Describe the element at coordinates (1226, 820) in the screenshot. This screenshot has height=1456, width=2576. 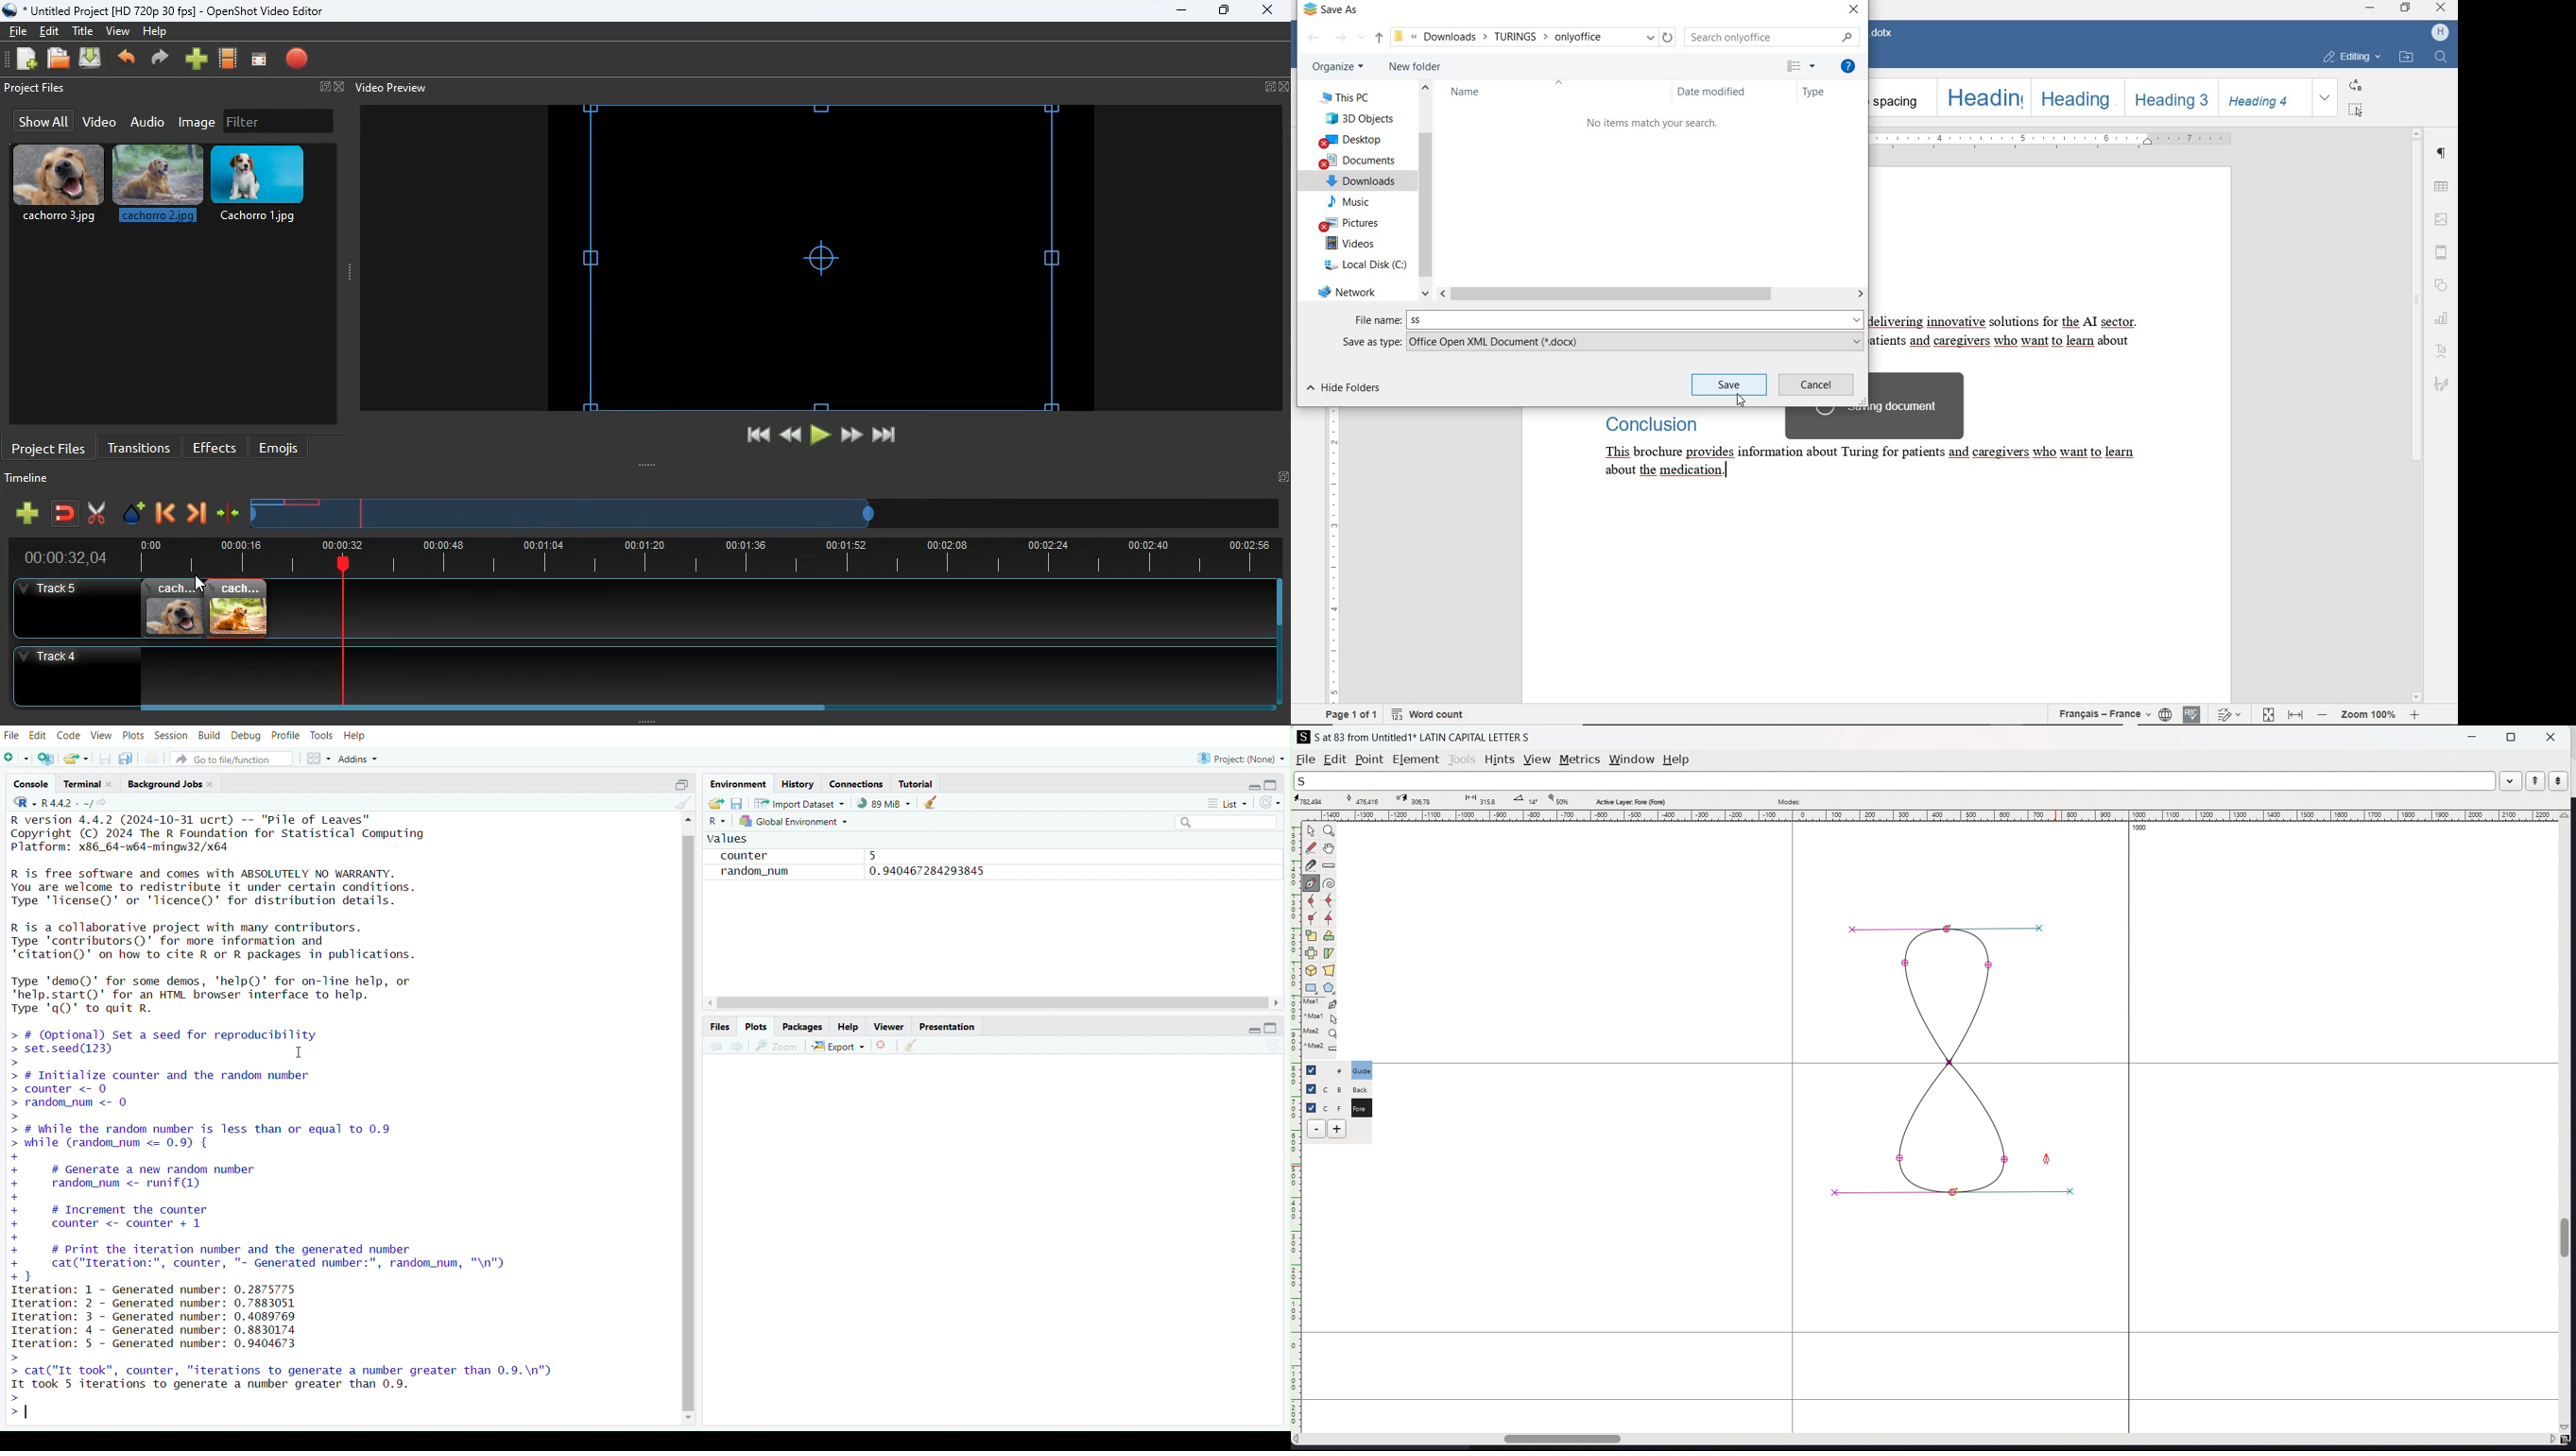
I see `Search bar` at that location.